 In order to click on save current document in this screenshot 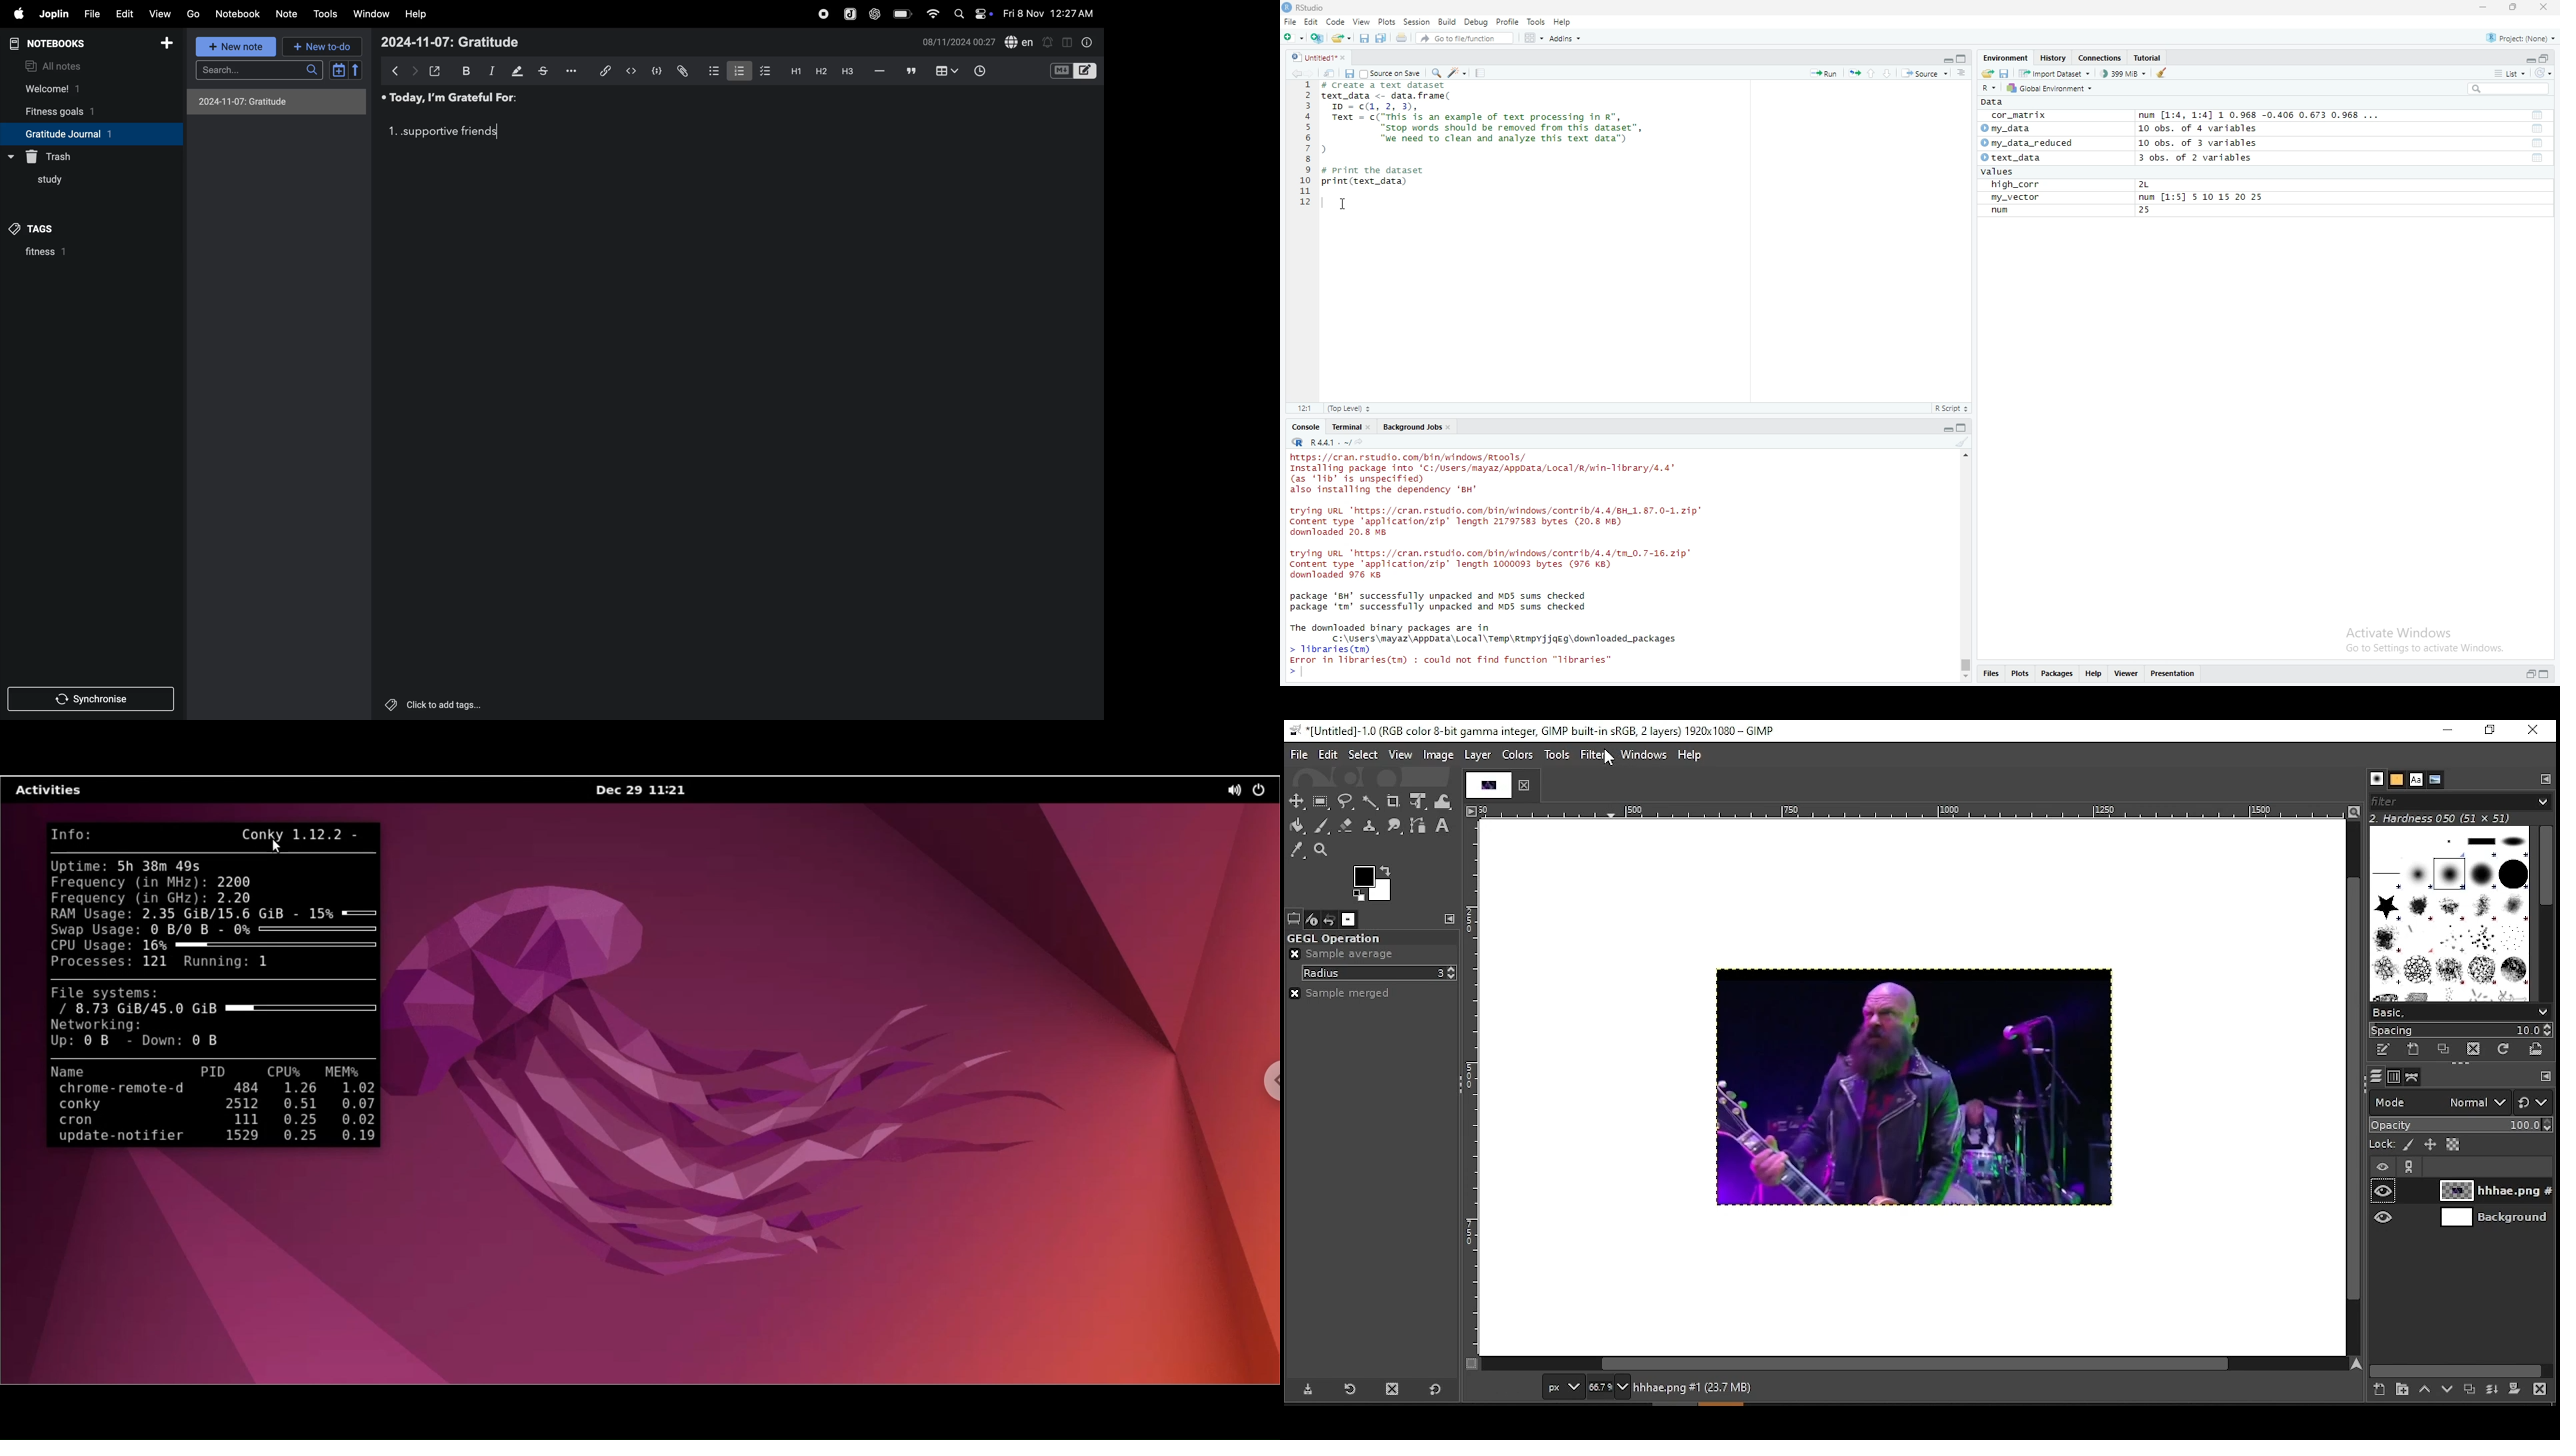, I will do `click(1363, 39)`.